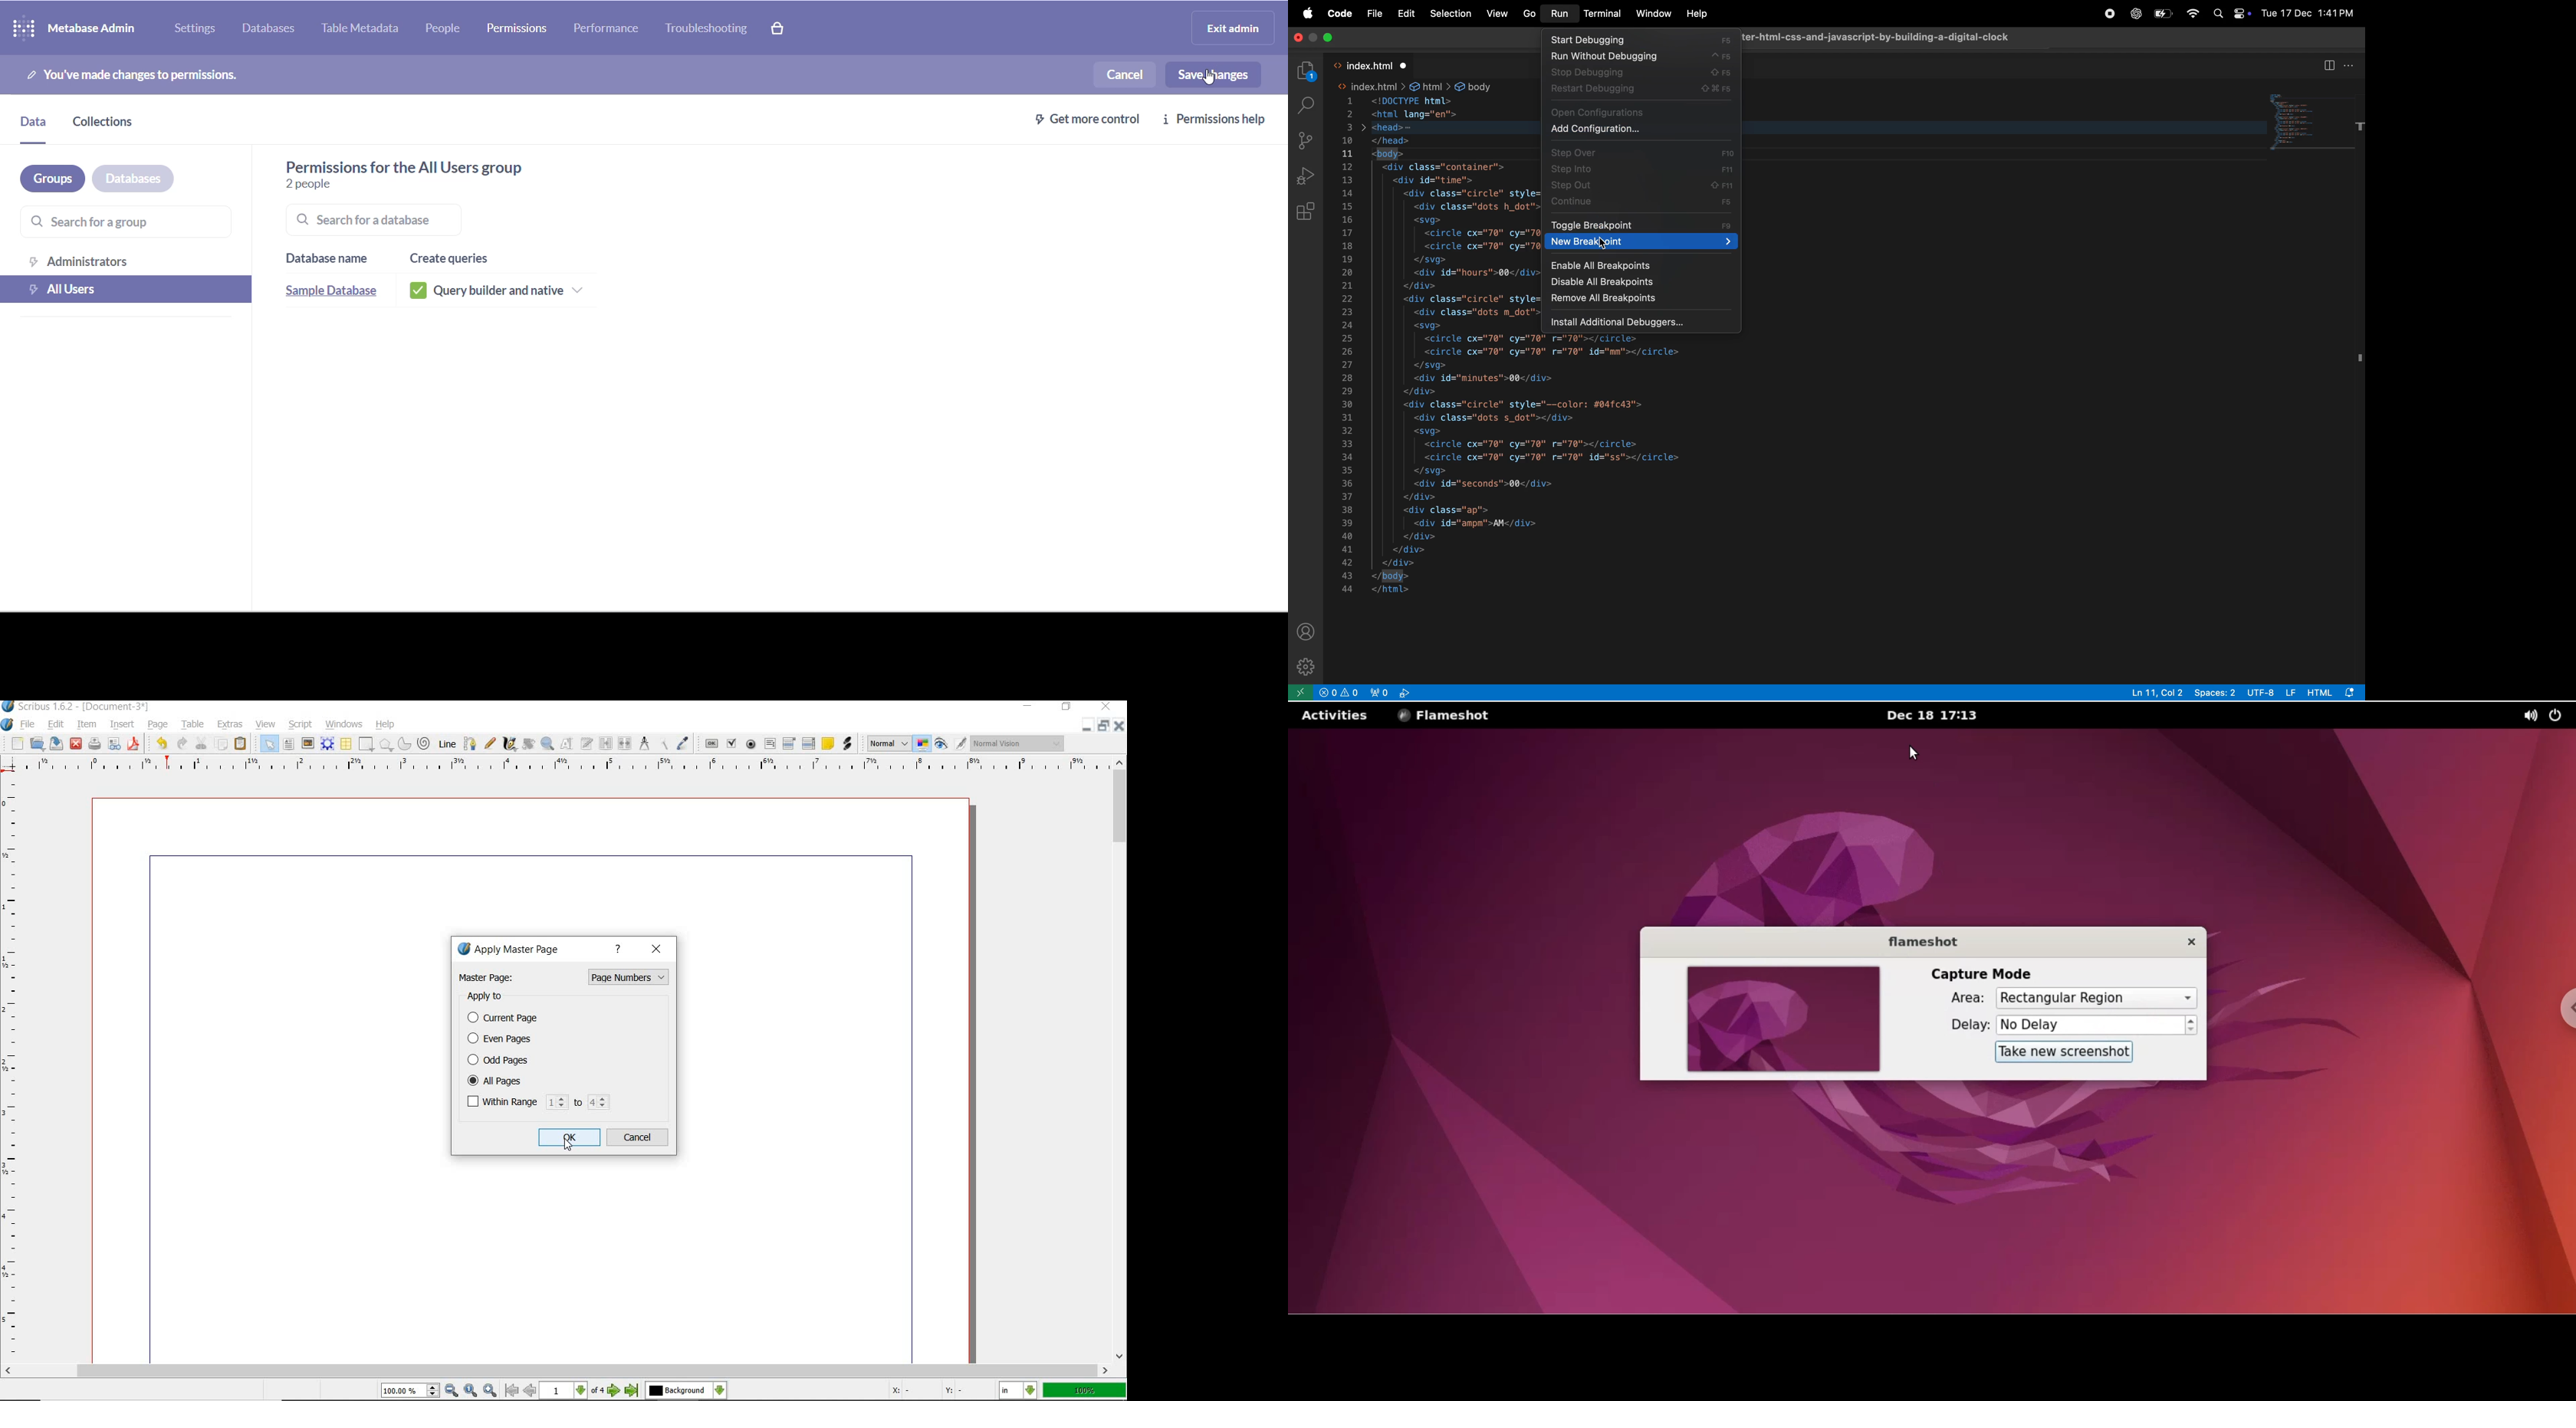 This screenshot has height=1428, width=2576. Describe the element at coordinates (888, 743) in the screenshot. I see `select image preview mode: Normal` at that location.